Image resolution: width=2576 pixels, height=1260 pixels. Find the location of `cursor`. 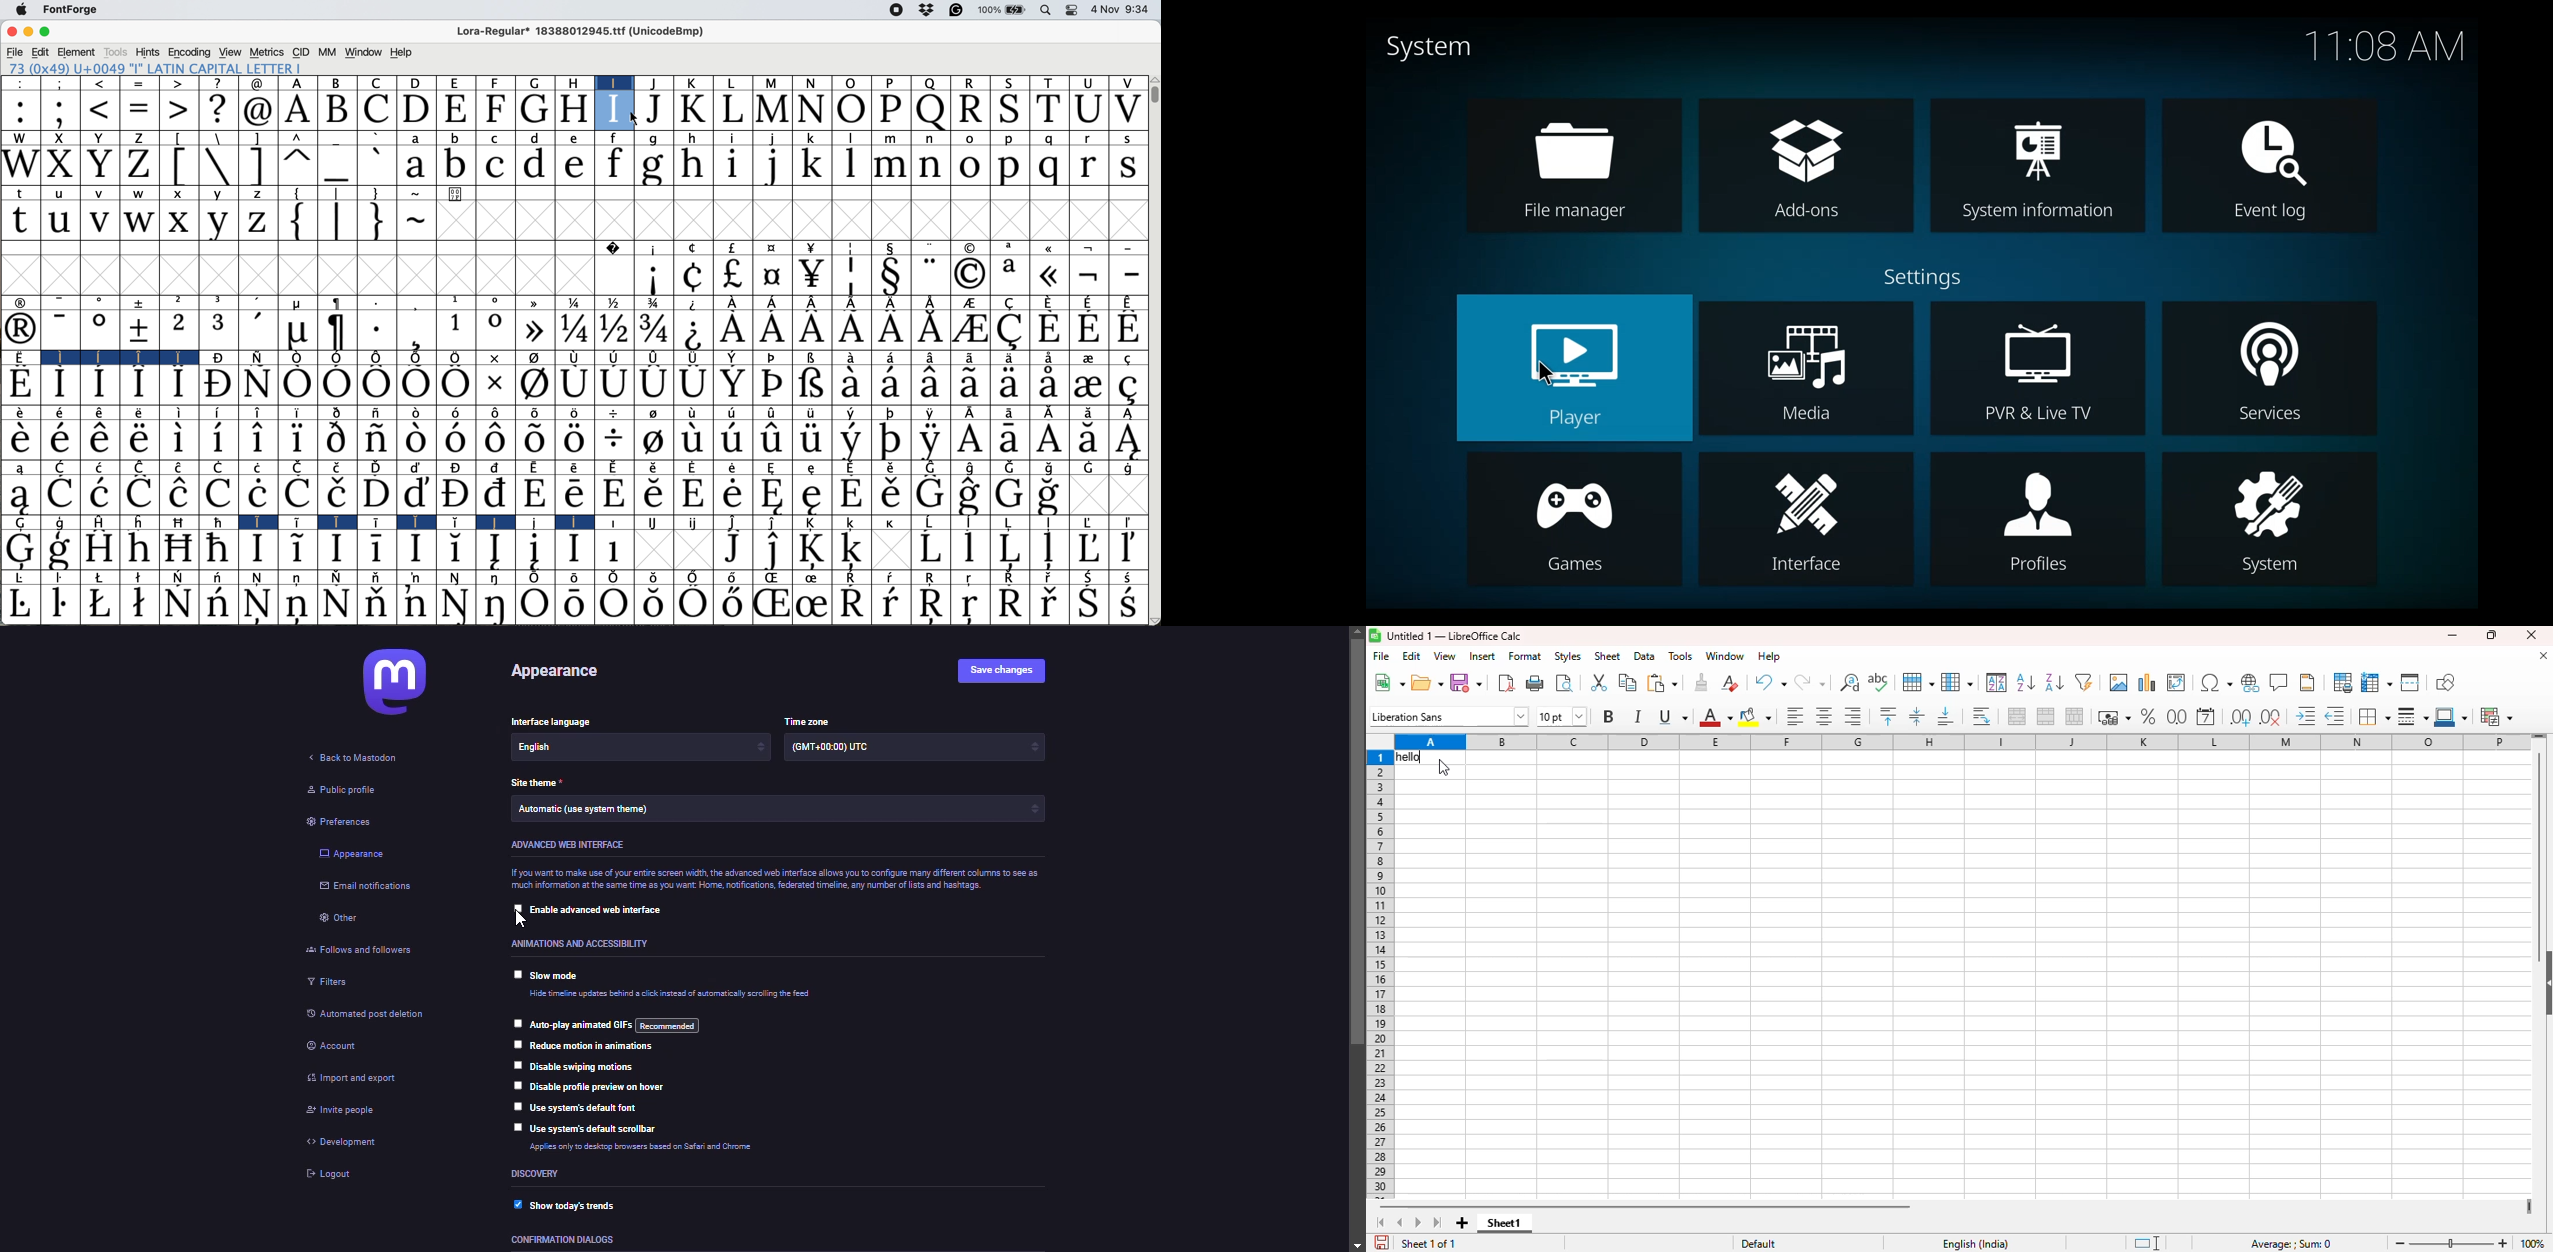

cursor is located at coordinates (629, 118).